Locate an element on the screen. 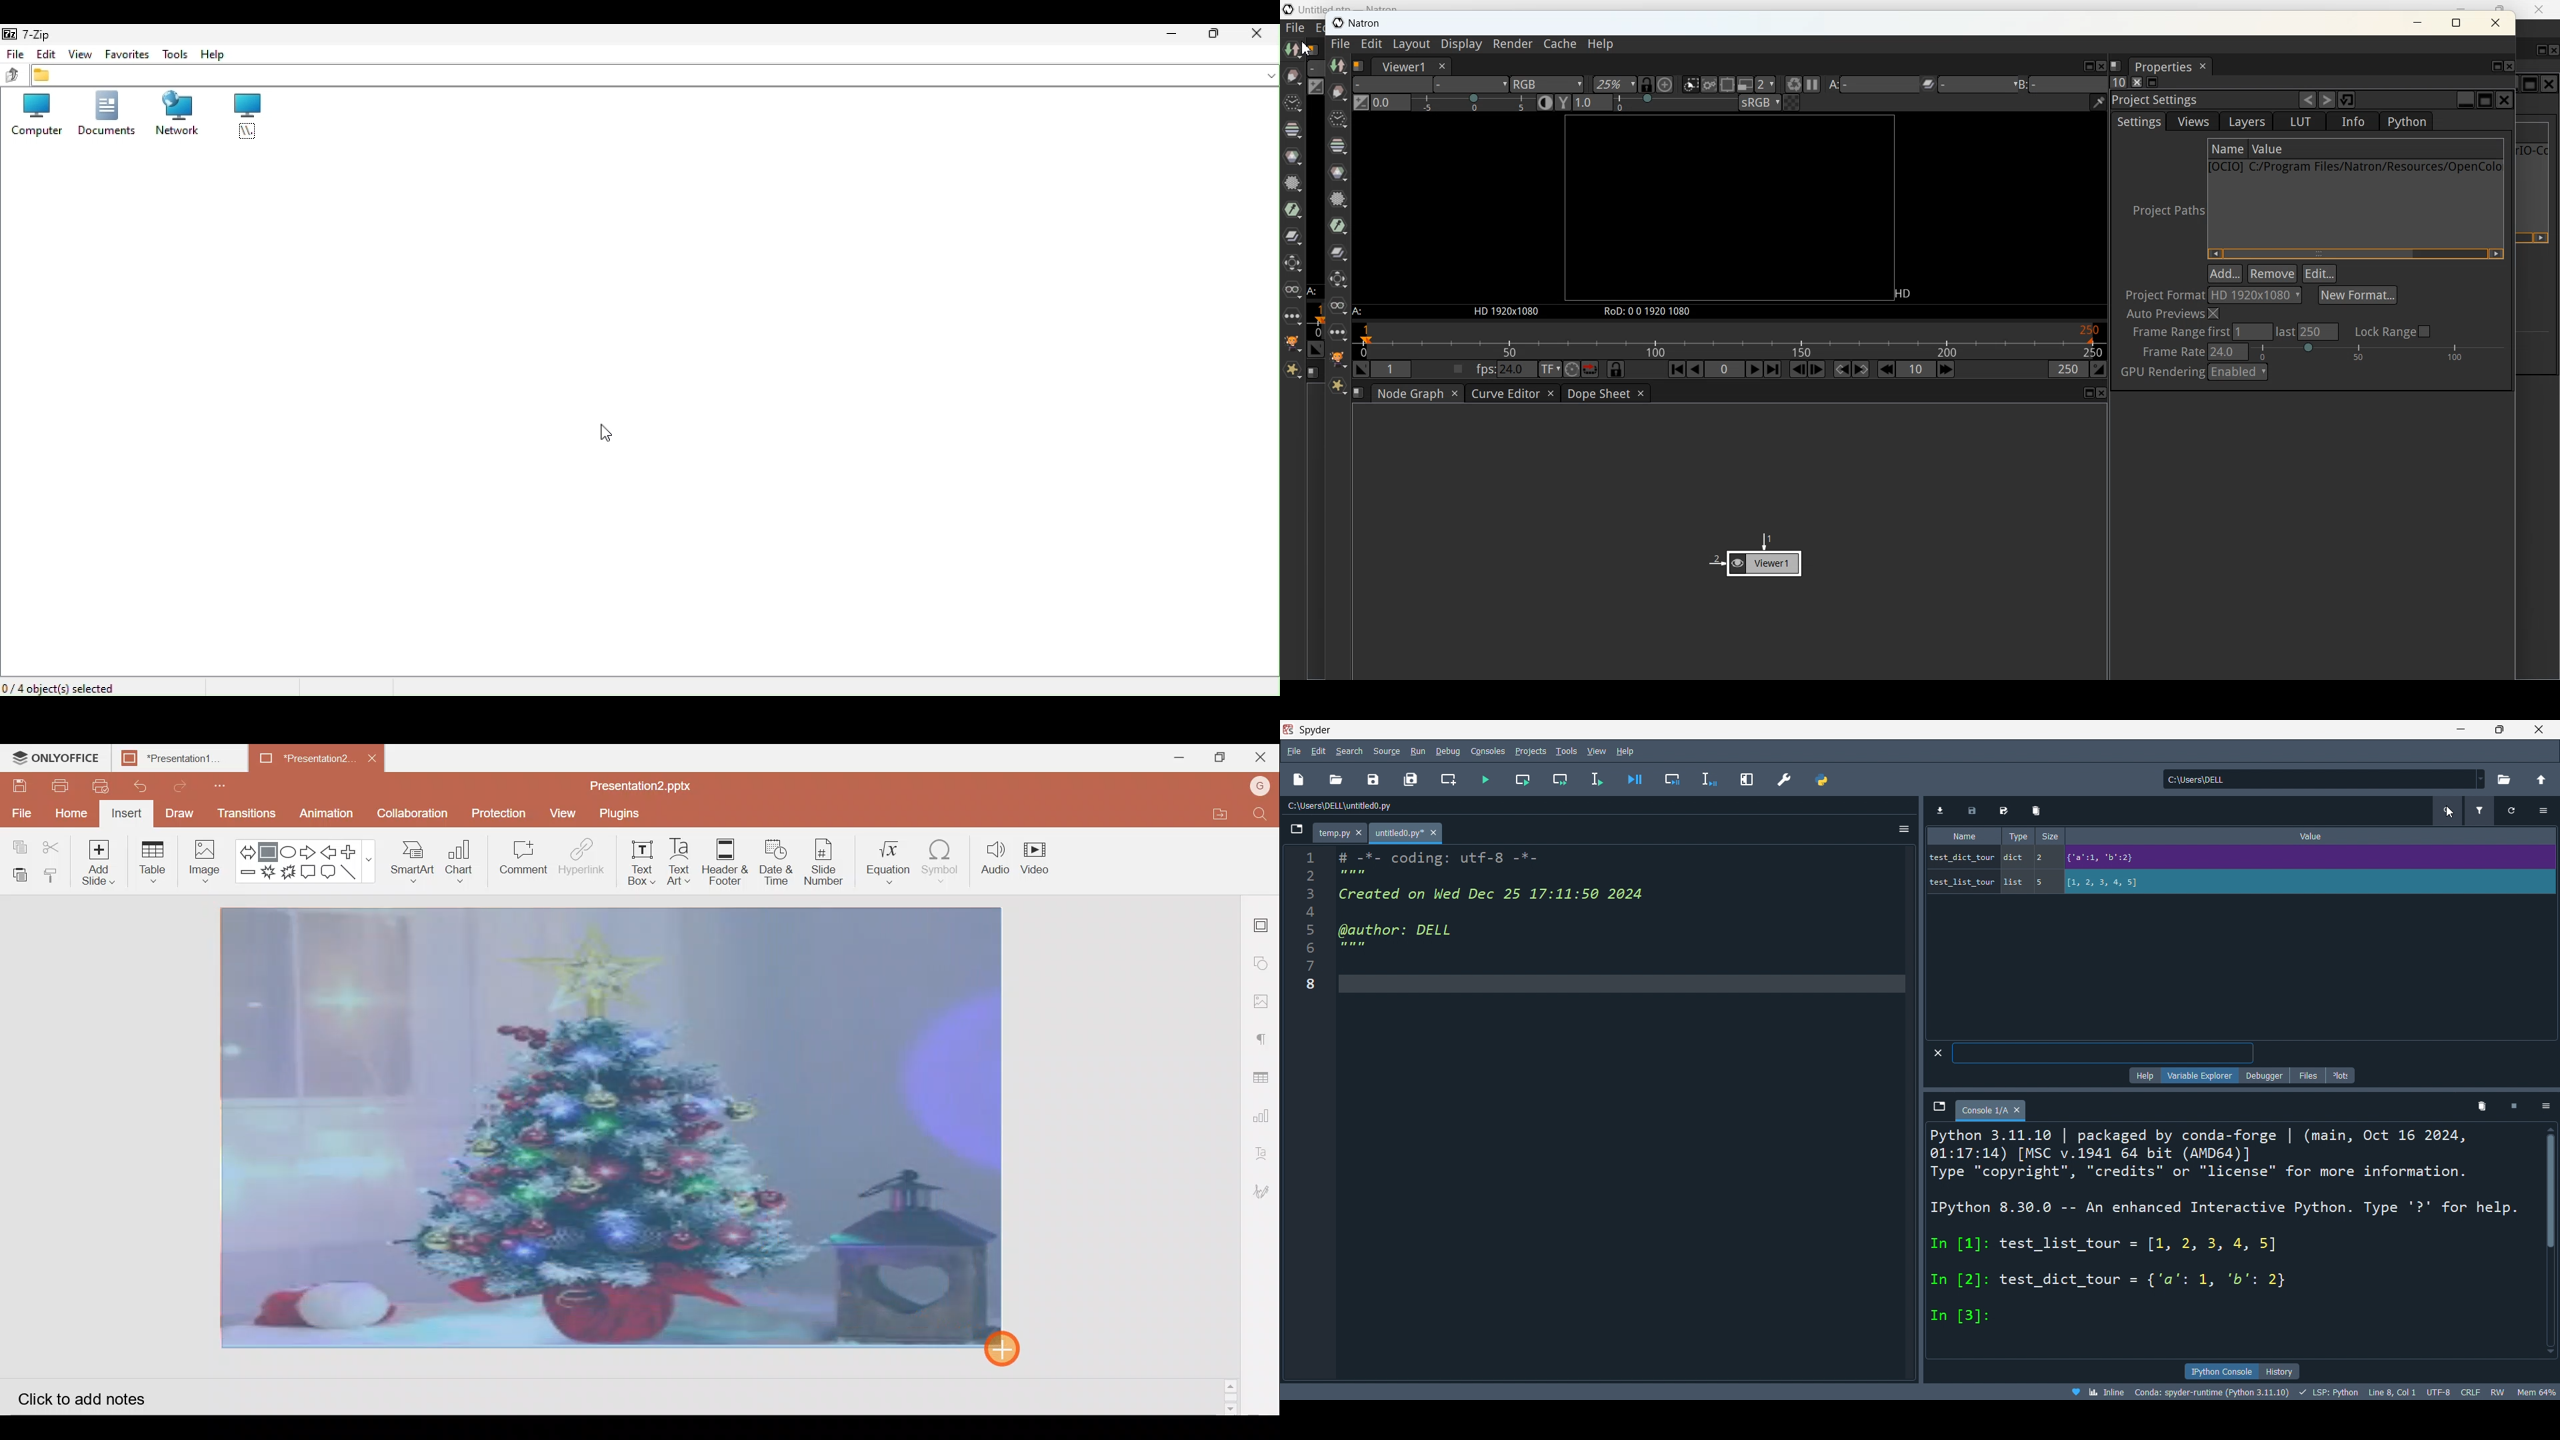  close variable search is located at coordinates (1935, 1052).